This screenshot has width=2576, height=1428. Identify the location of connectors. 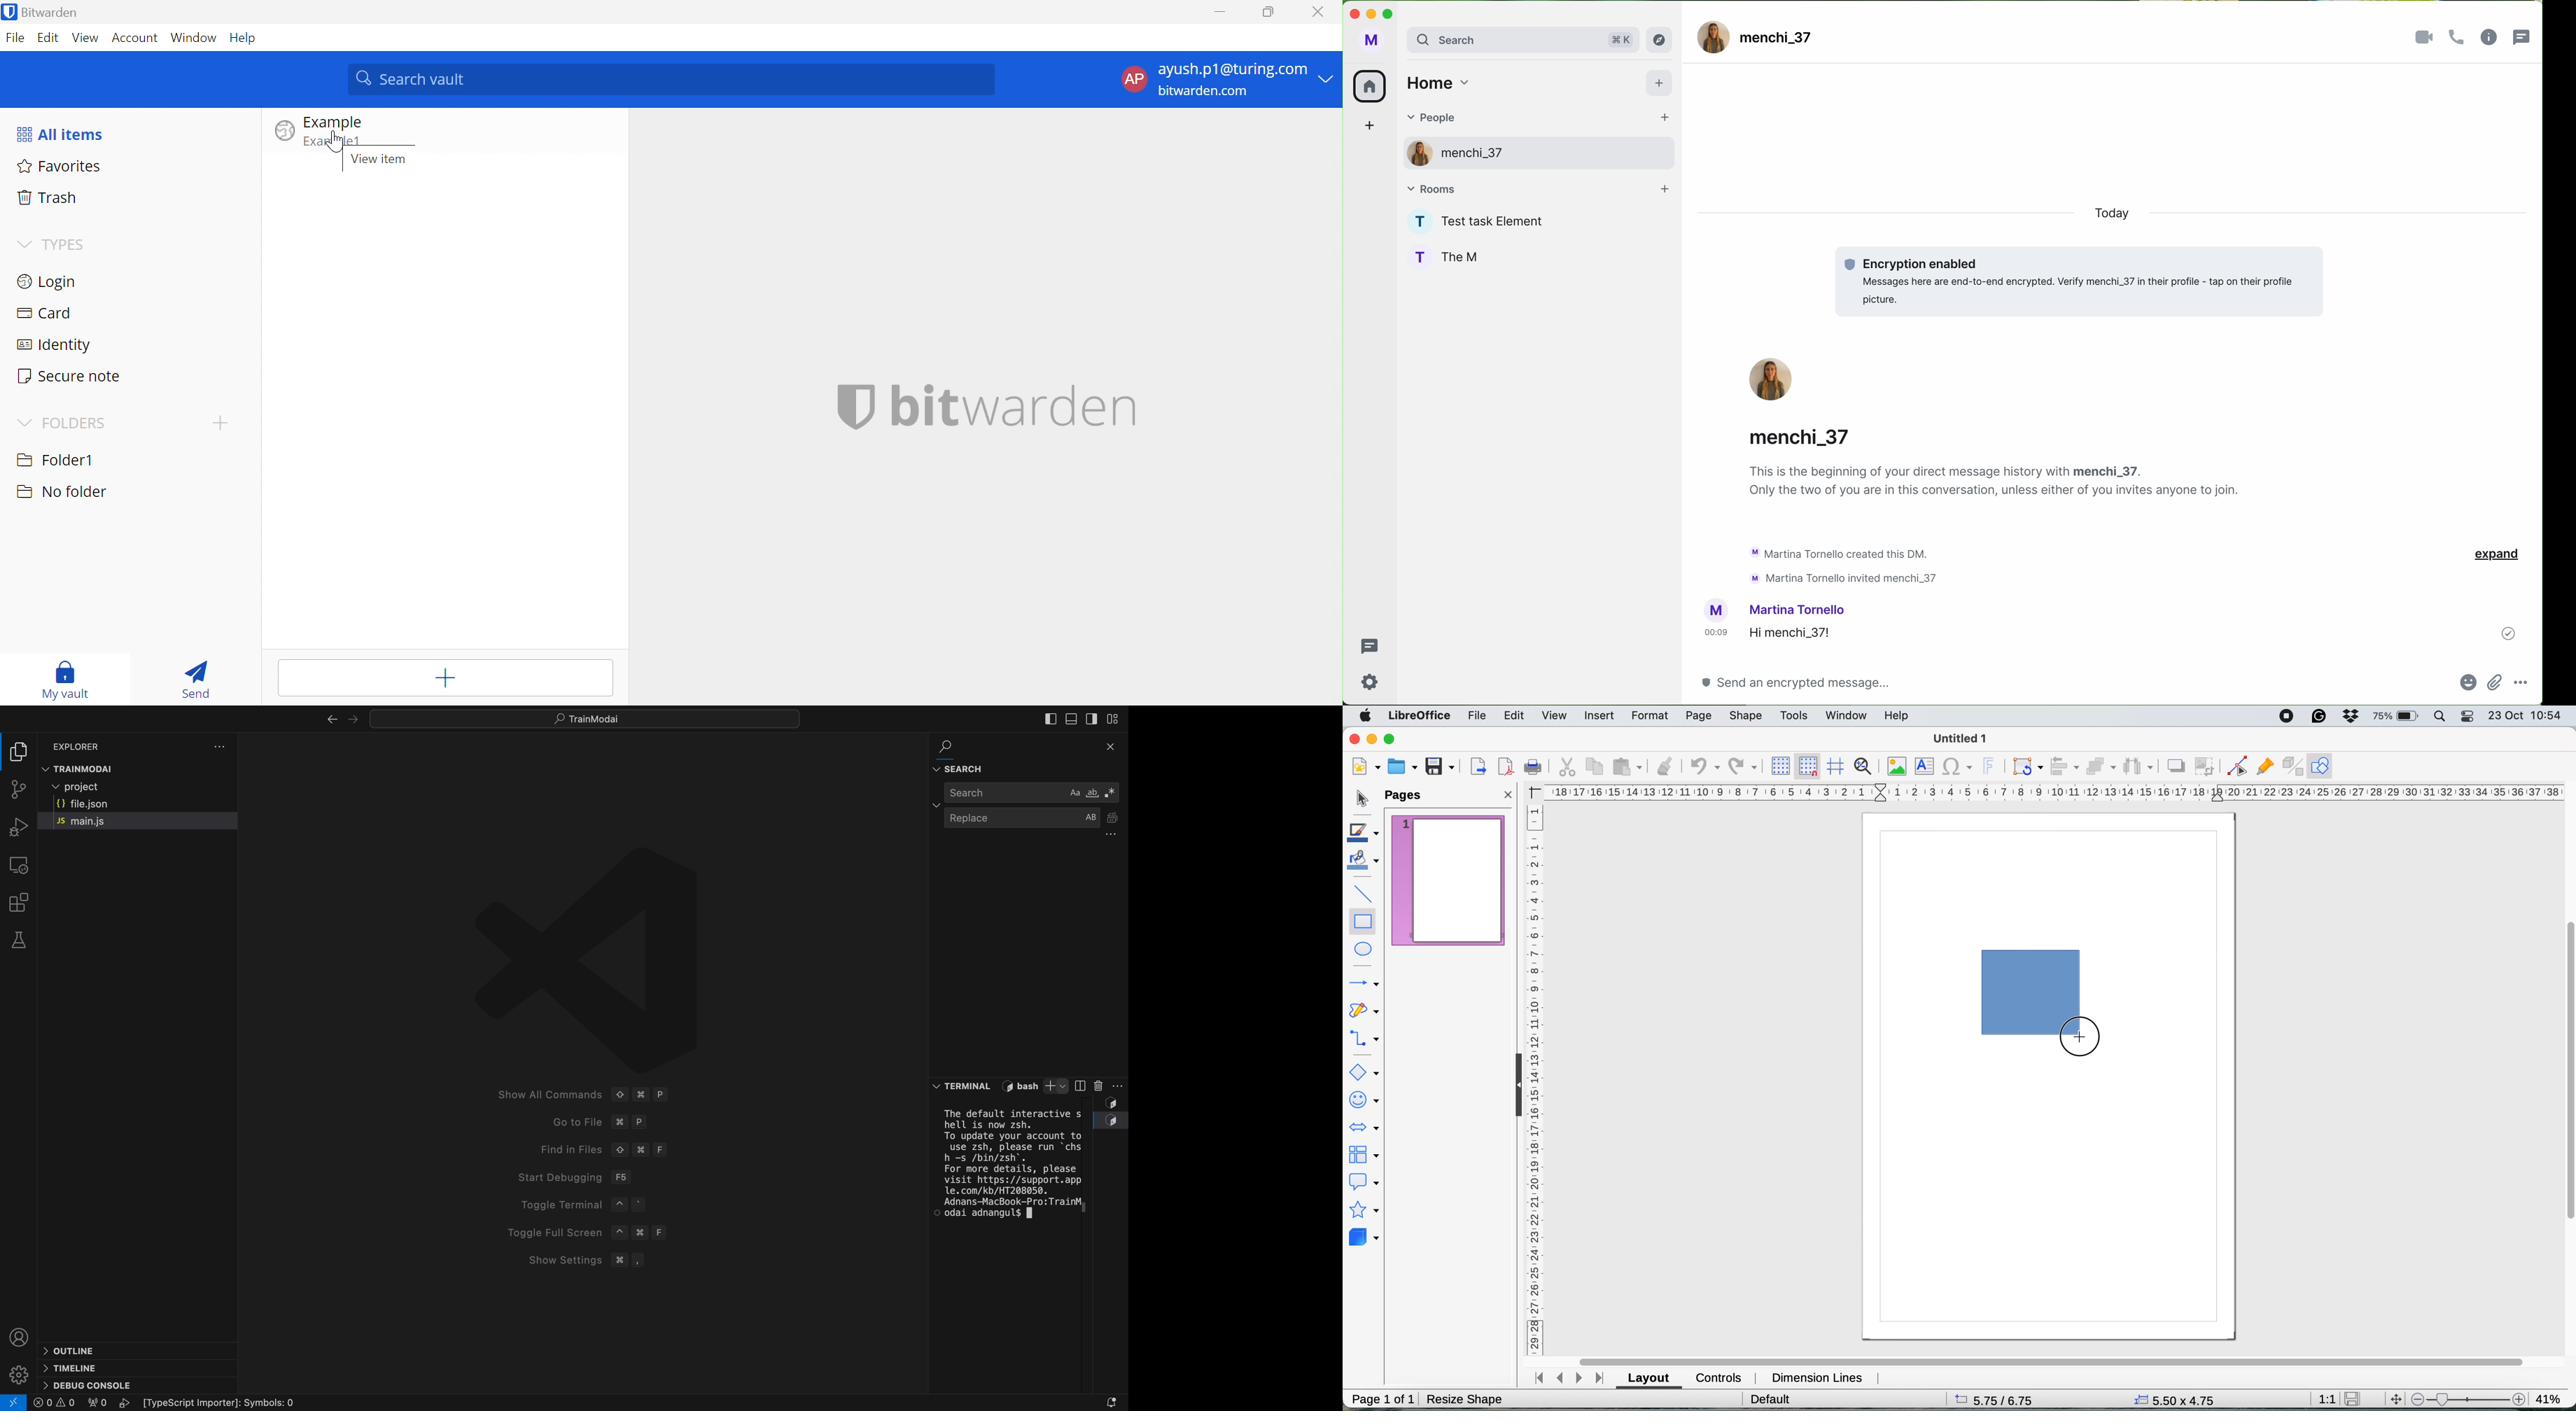
(1364, 1039).